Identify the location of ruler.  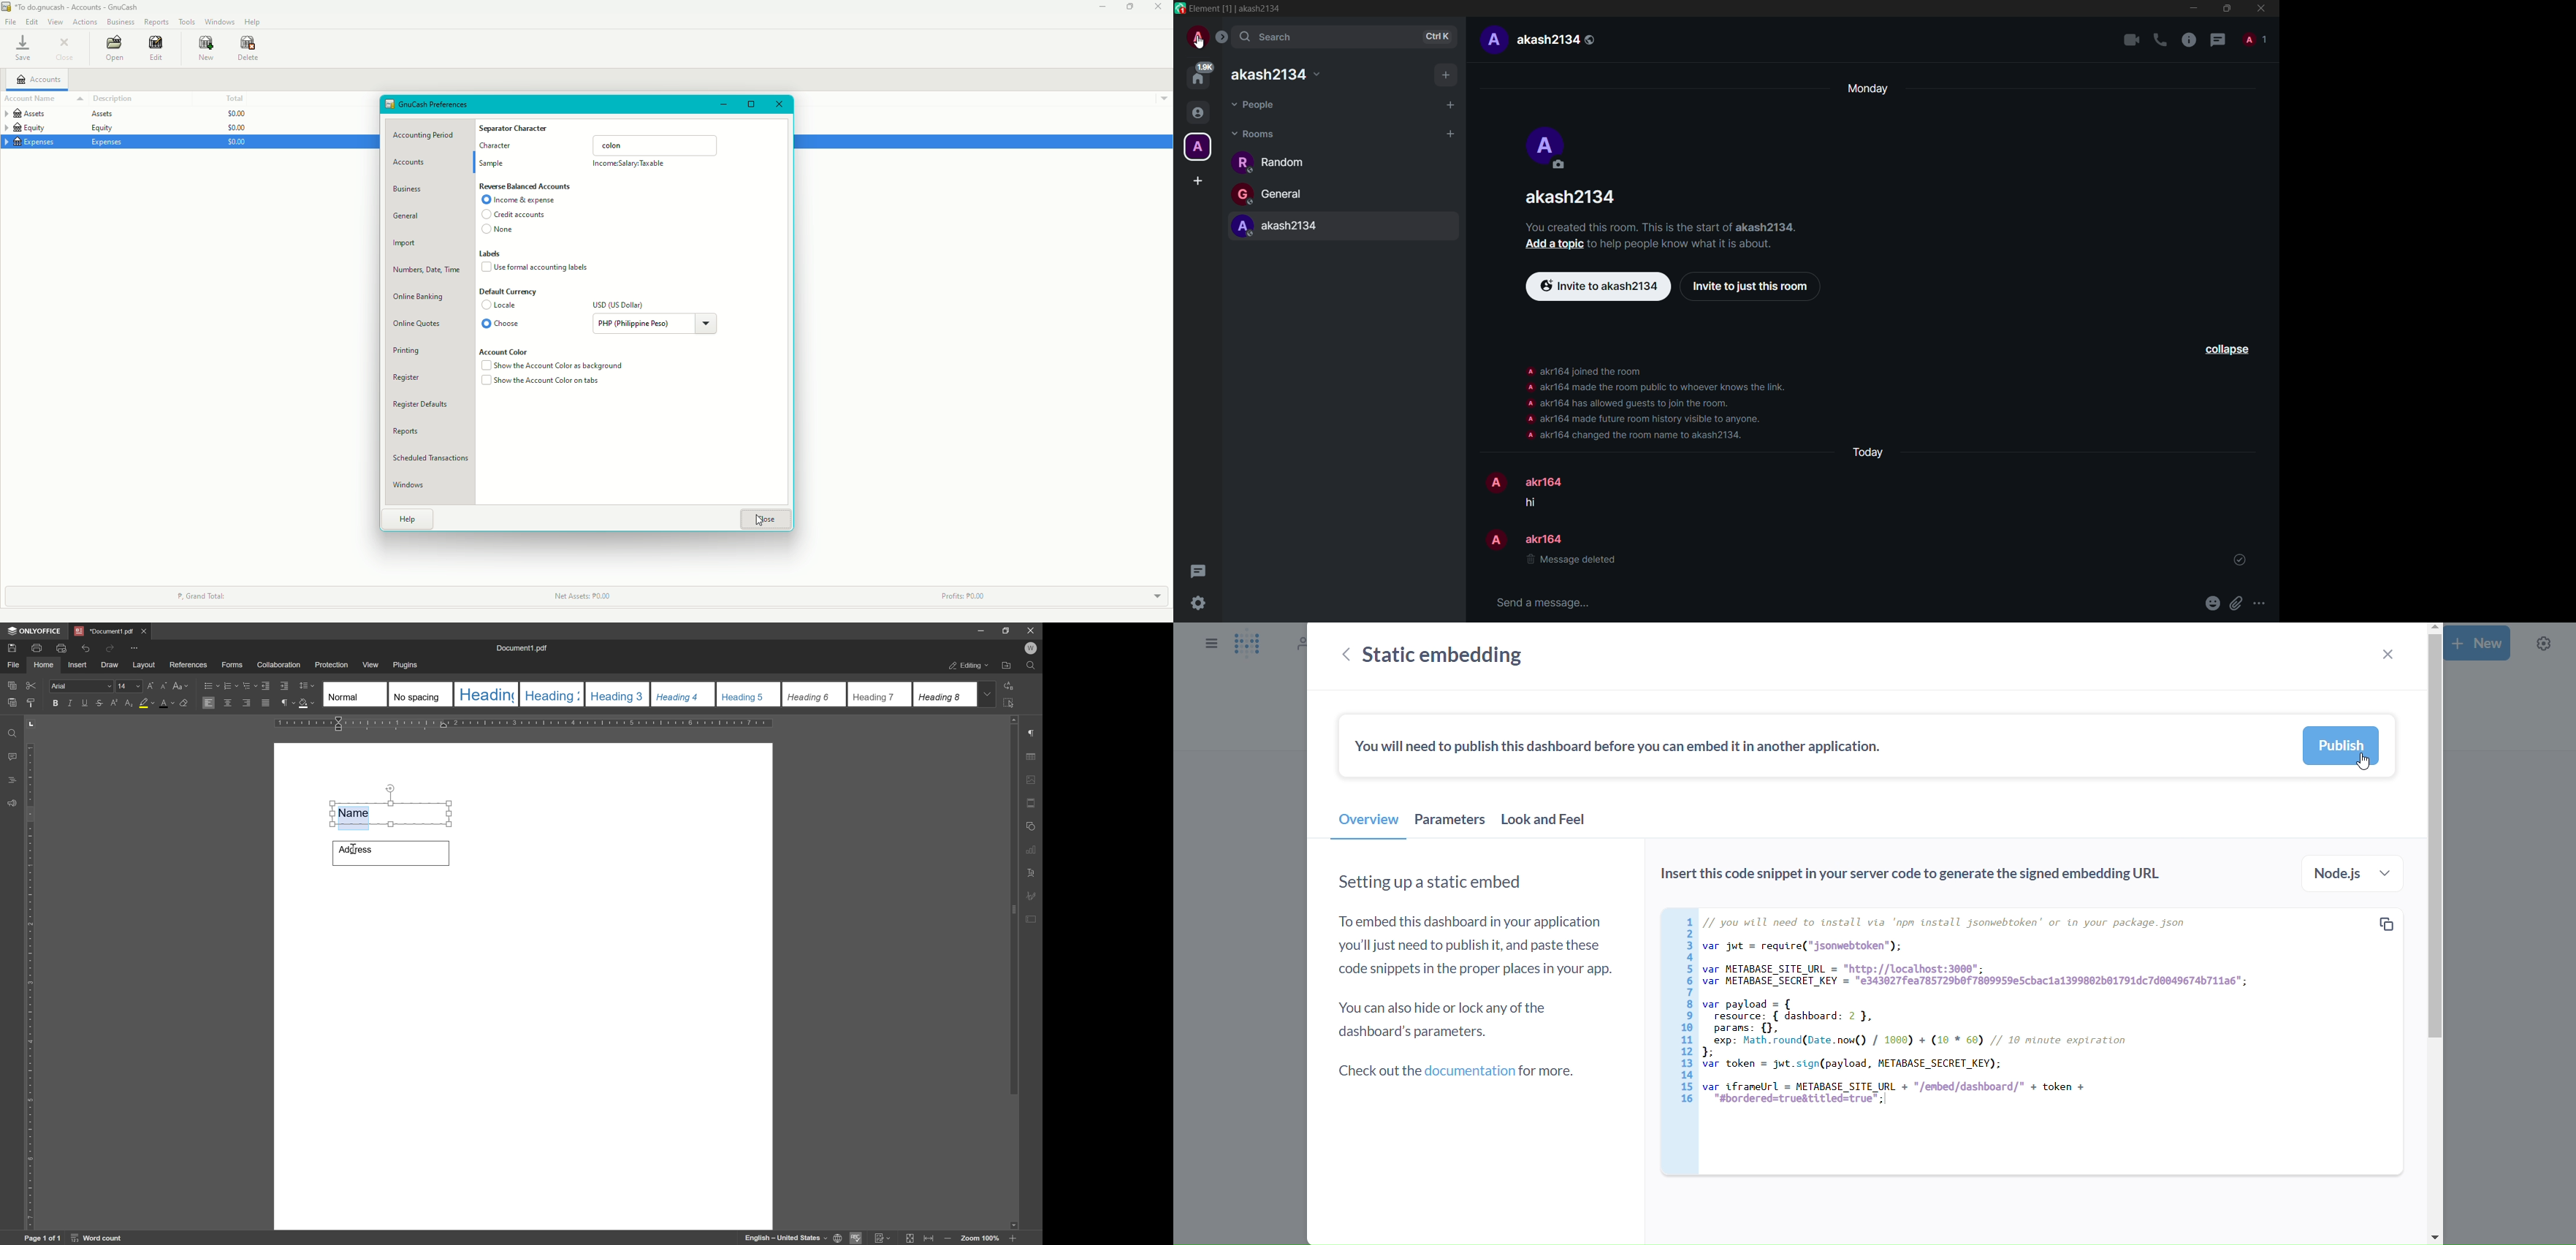
(528, 724).